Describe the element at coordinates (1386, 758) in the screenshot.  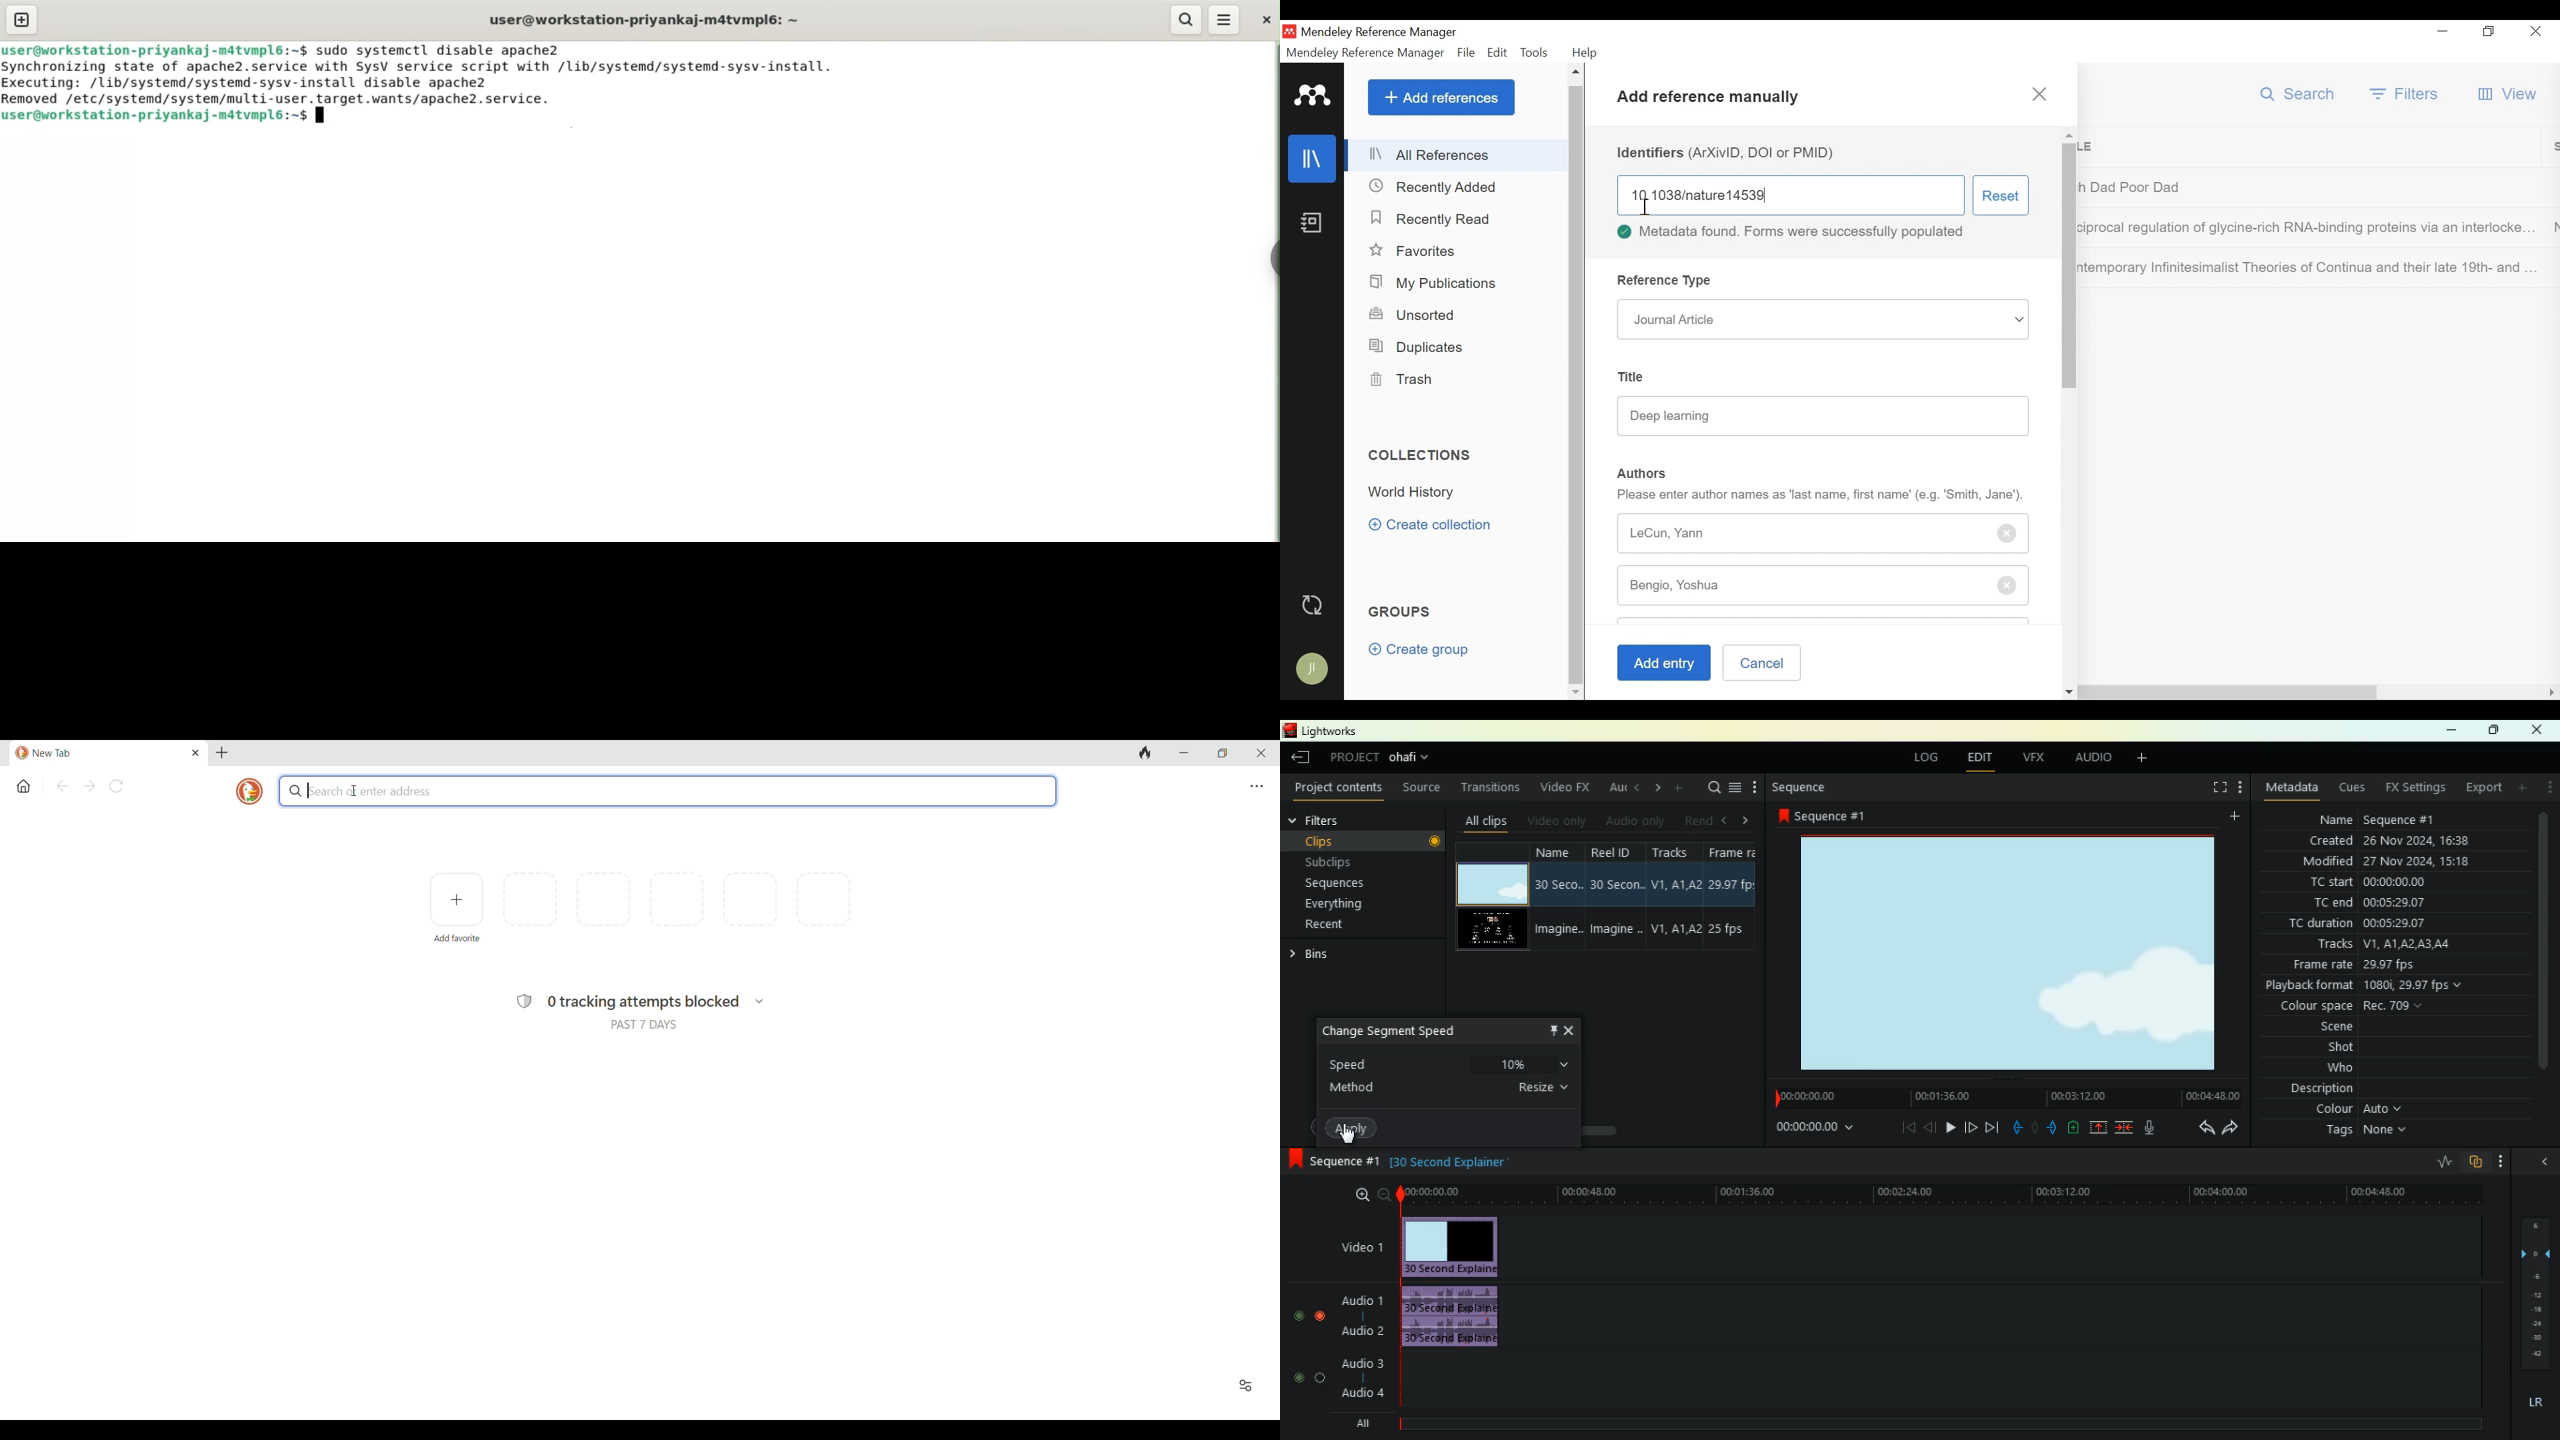
I see `project` at that location.